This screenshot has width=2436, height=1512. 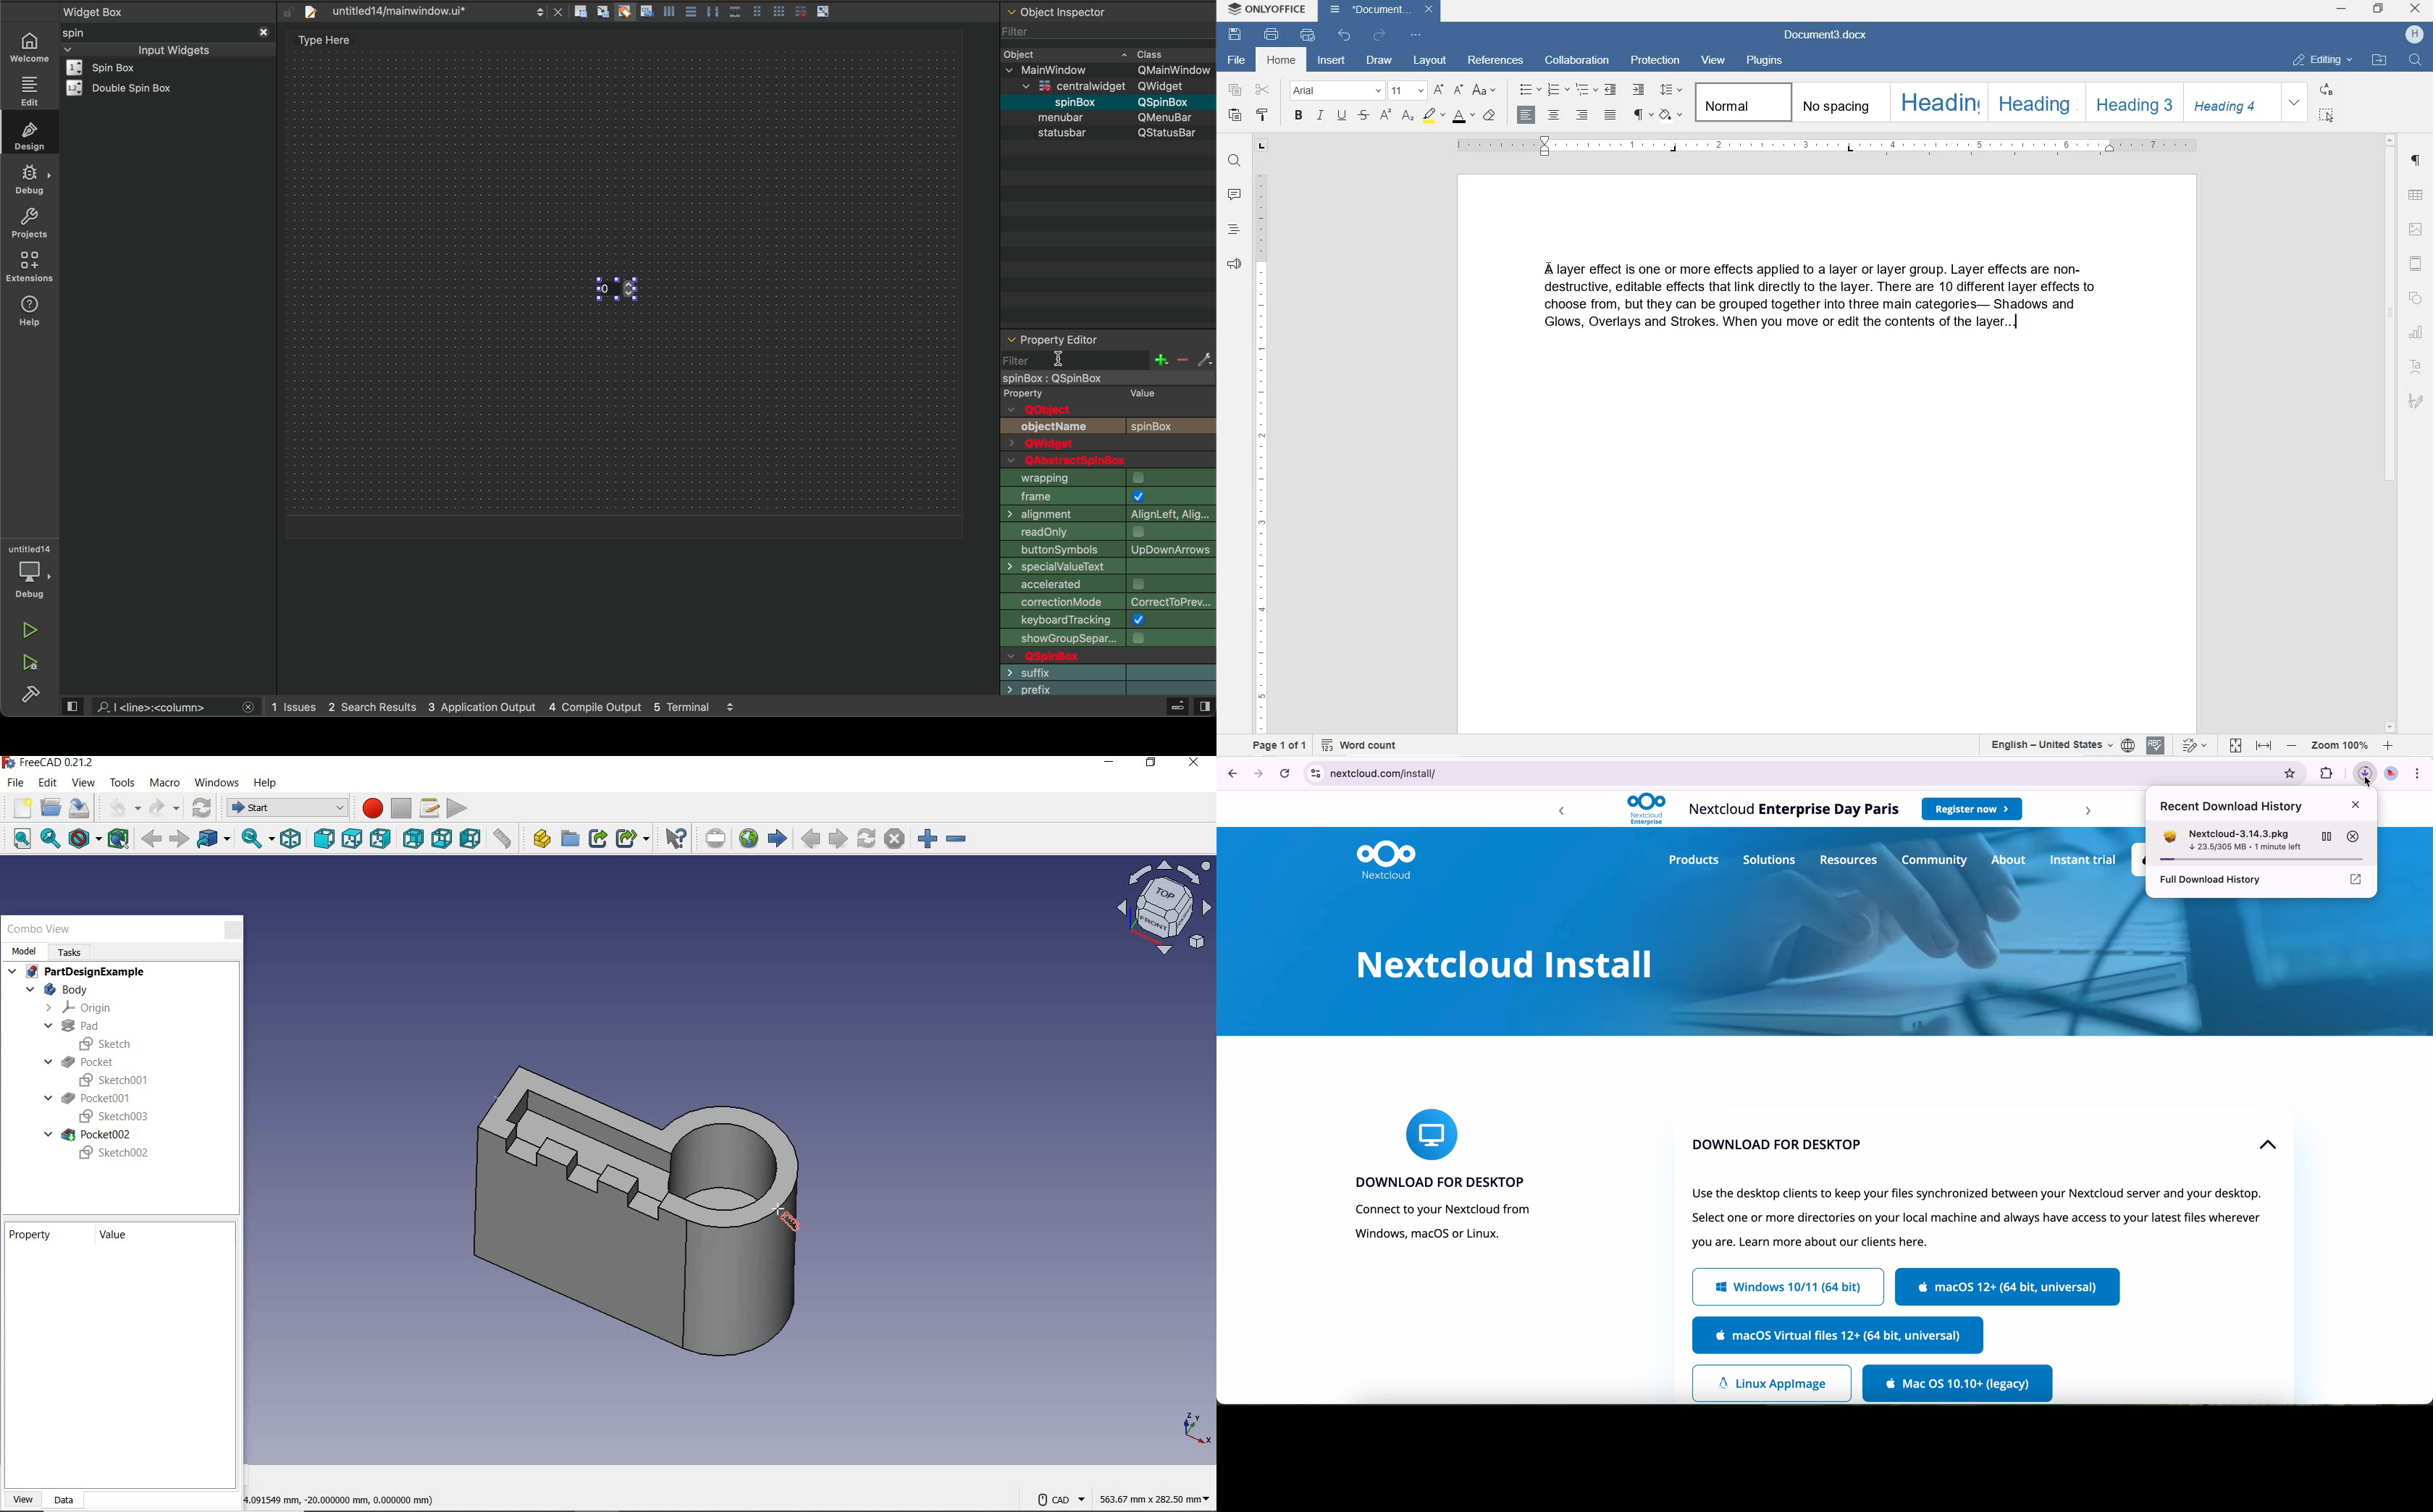 I want to click on SCROLLBAR, so click(x=2387, y=433).